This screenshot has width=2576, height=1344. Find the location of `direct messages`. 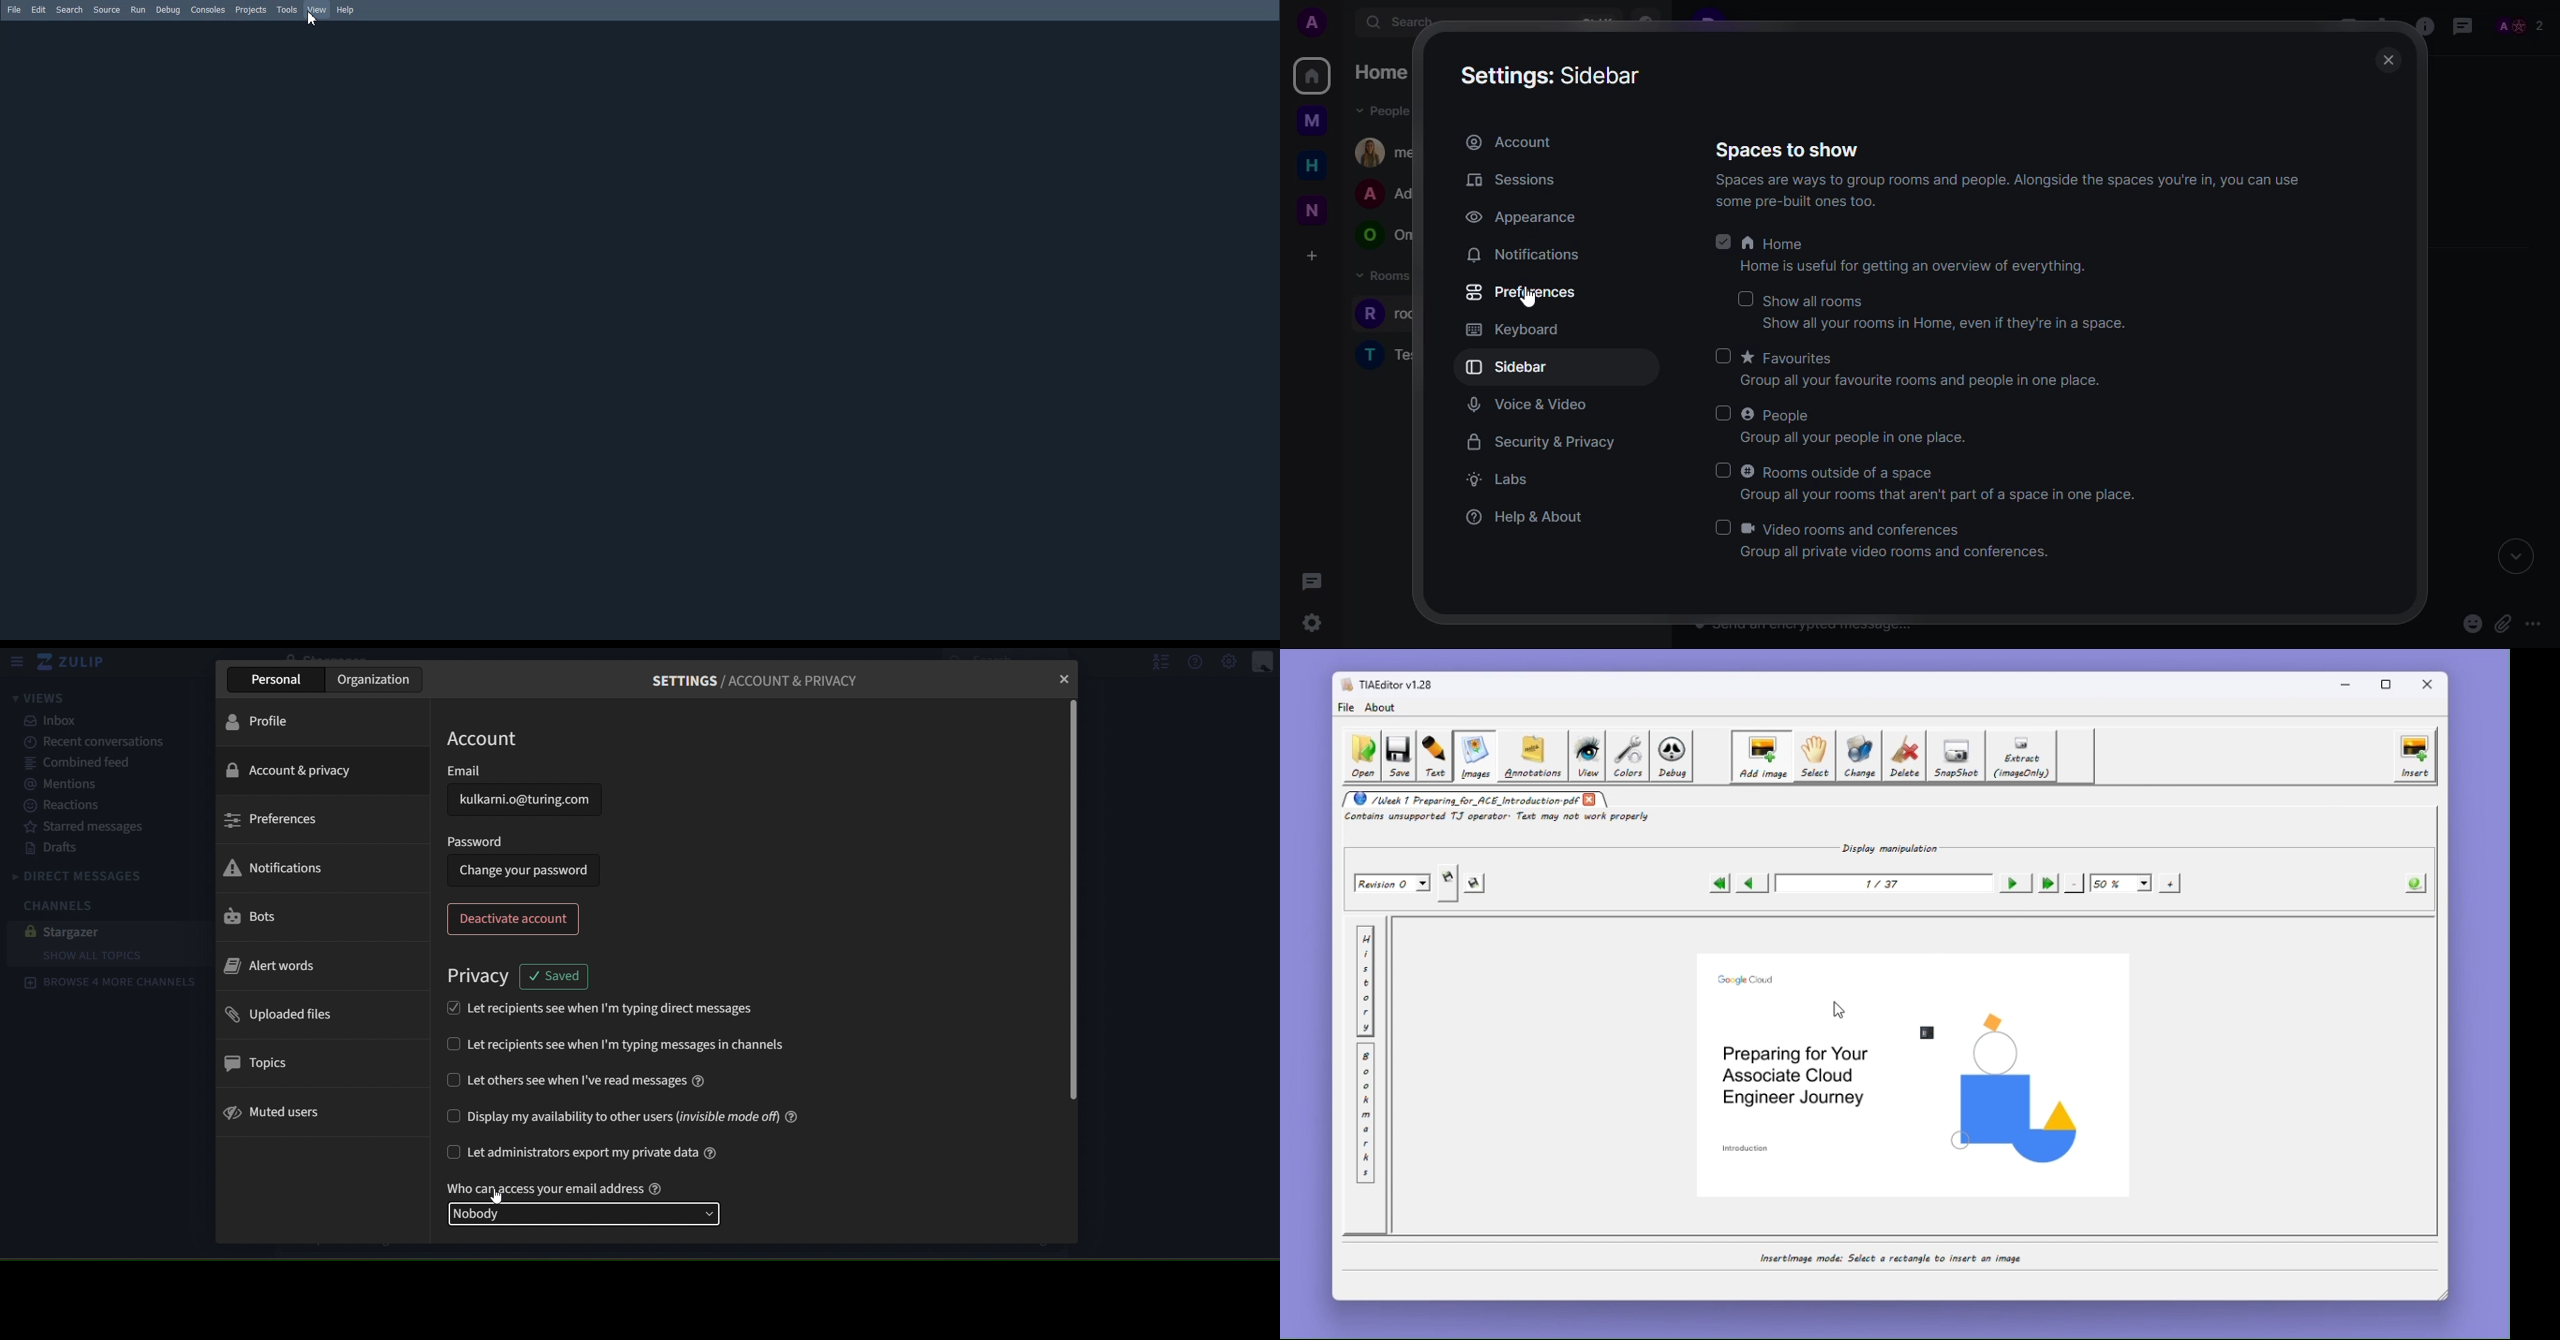

direct messages is located at coordinates (105, 874).